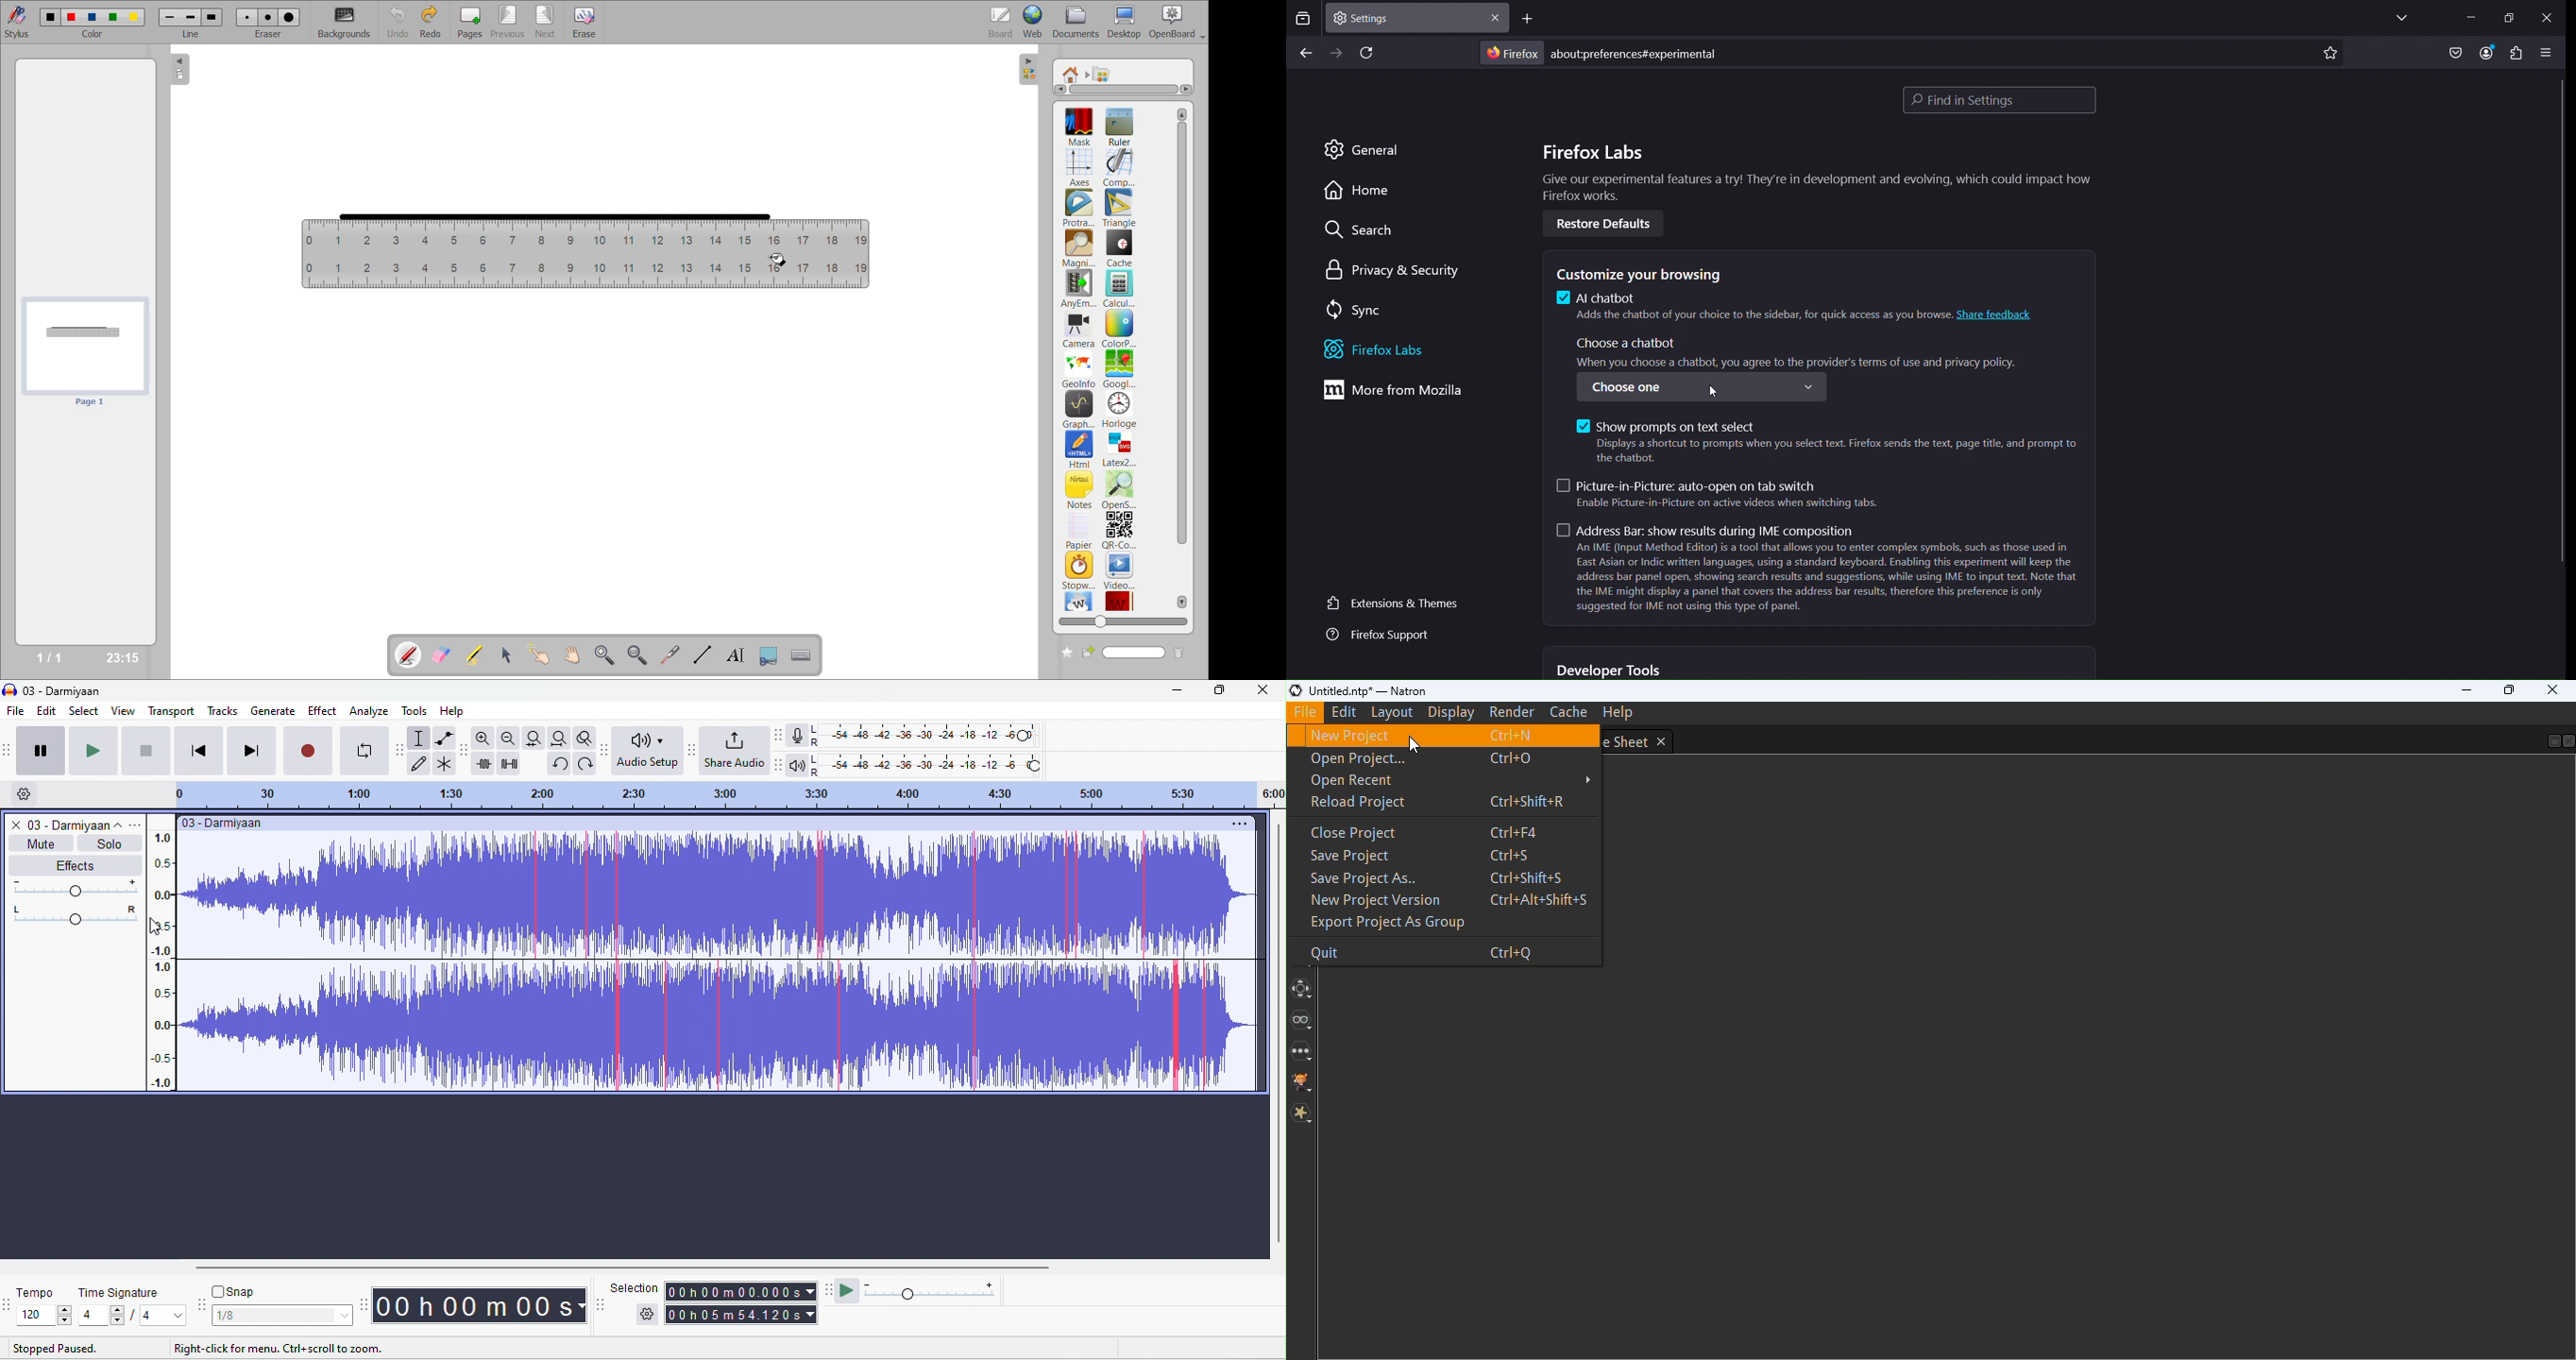 The width and height of the screenshot is (2576, 1372). Describe the element at coordinates (1359, 232) in the screenshot. I see `search` at that location.